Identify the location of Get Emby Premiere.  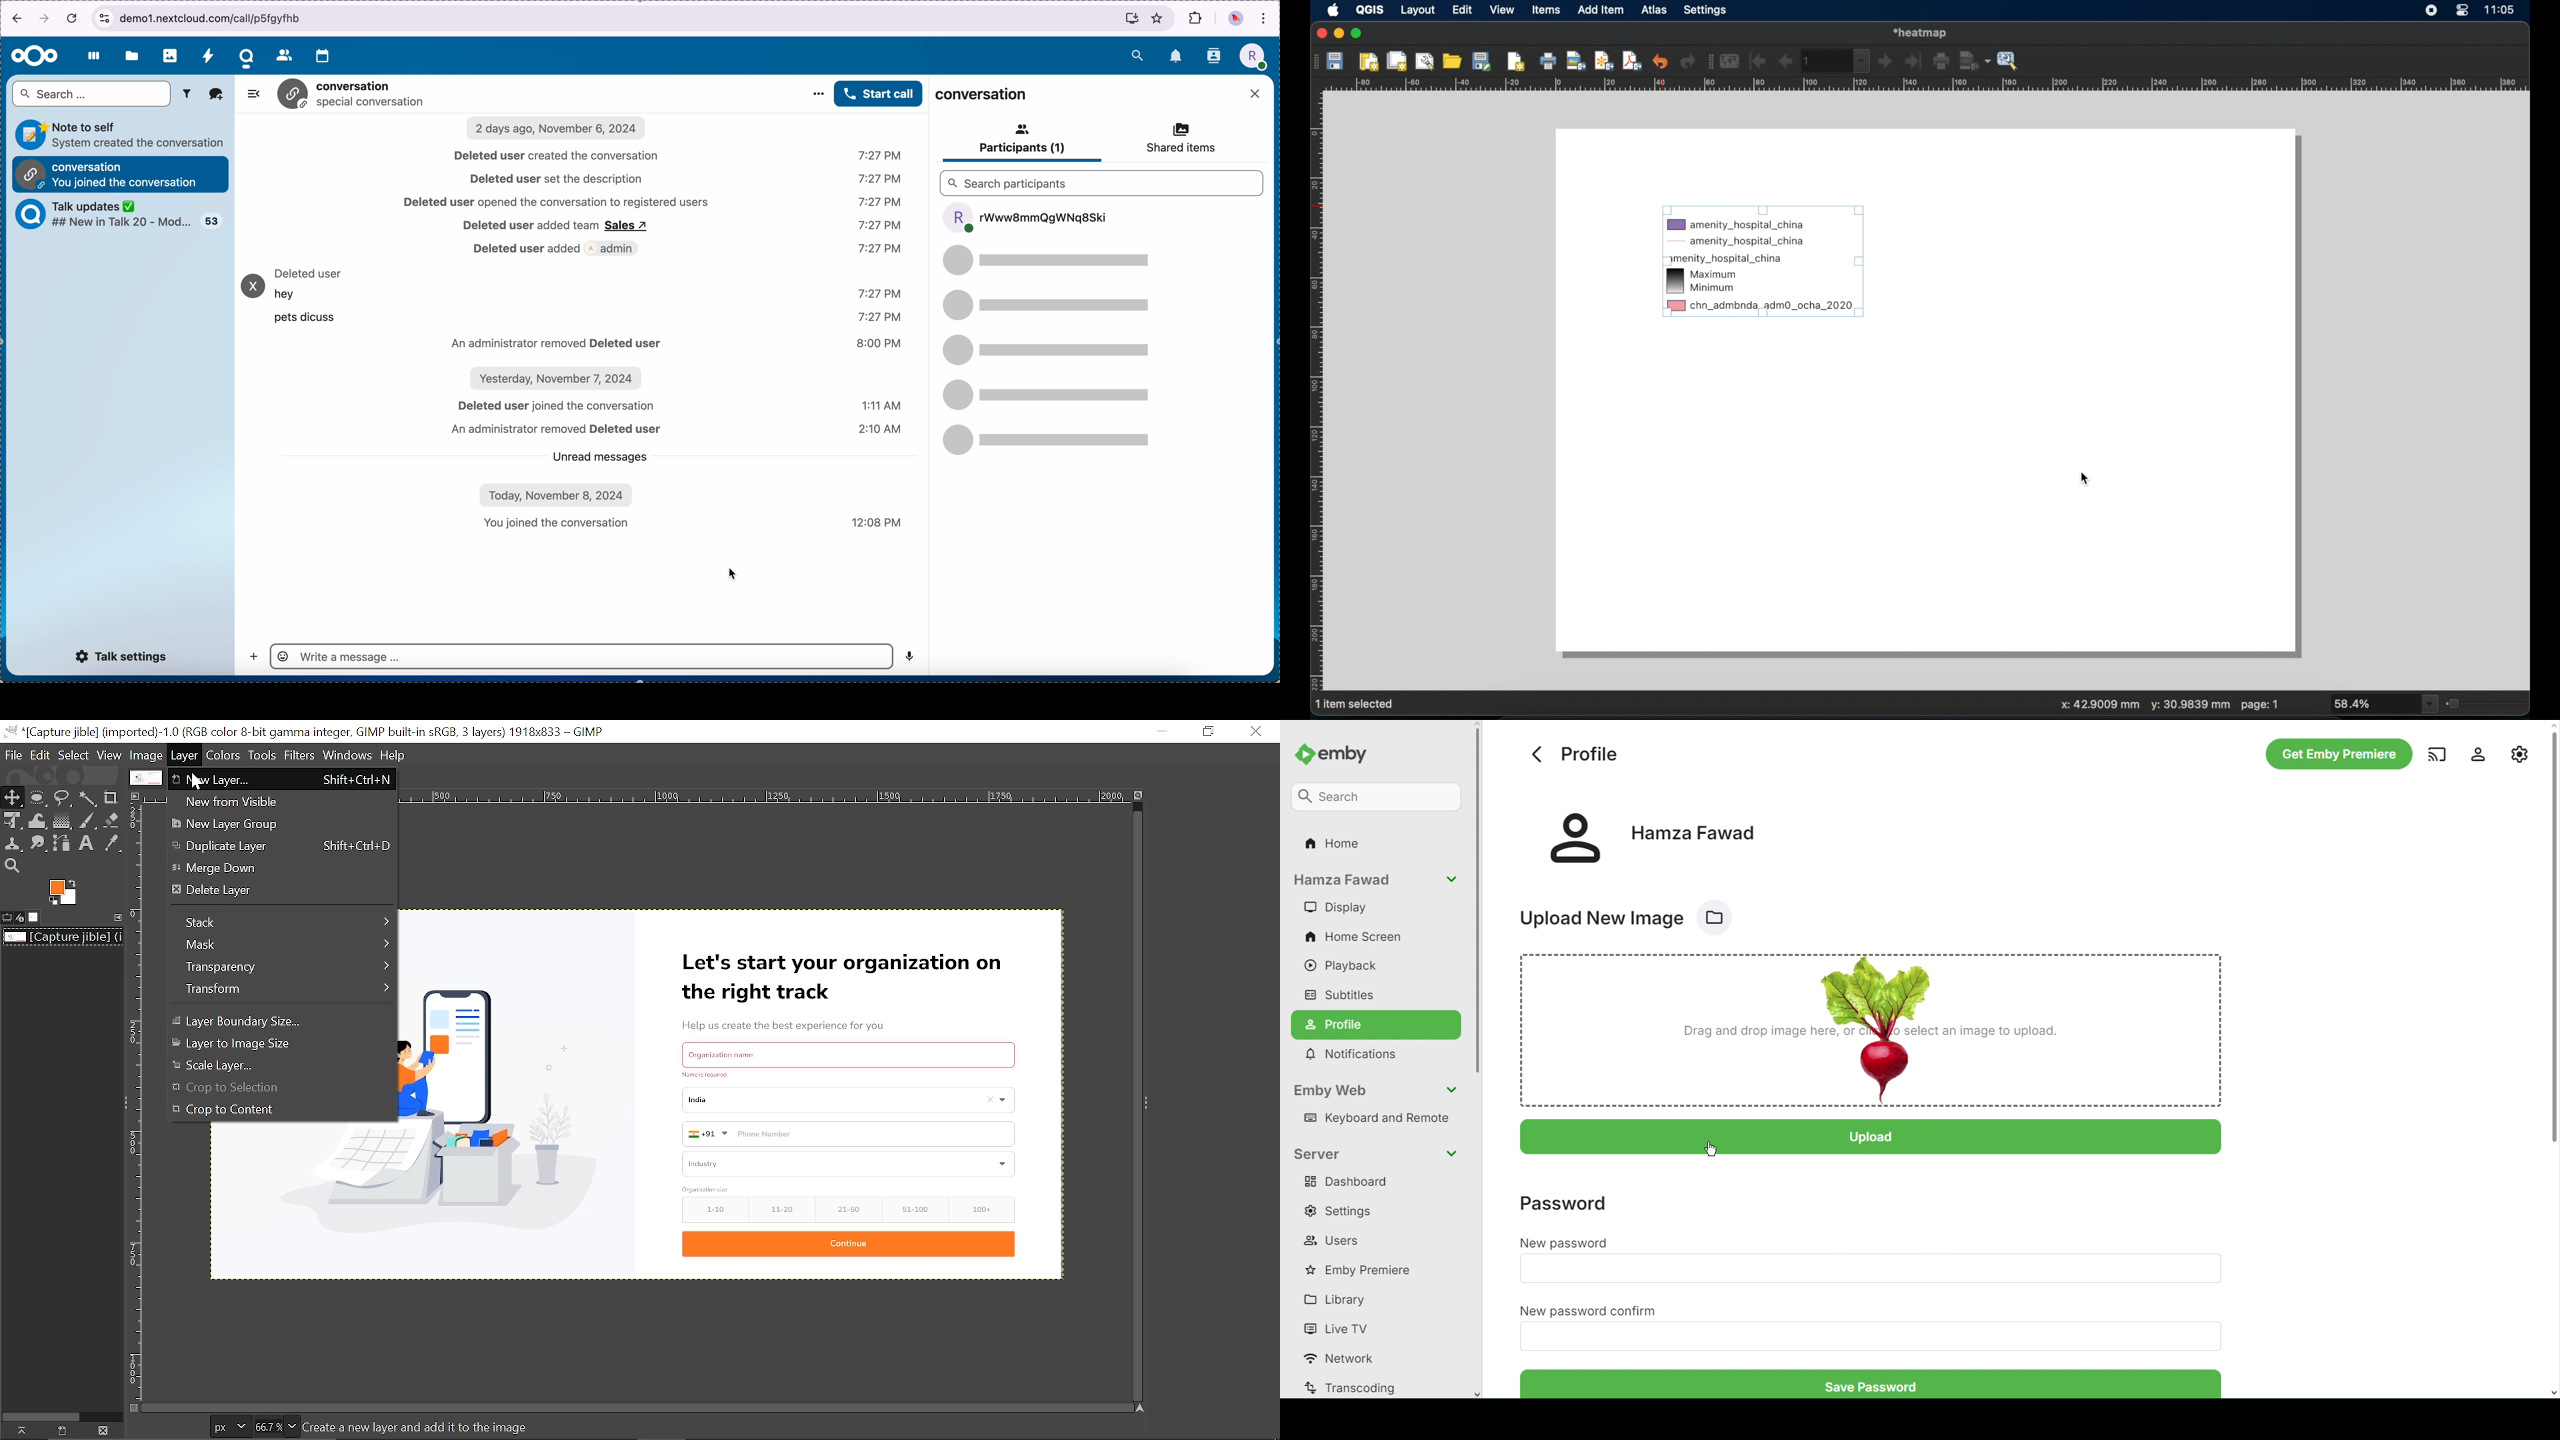
(2336, 755).